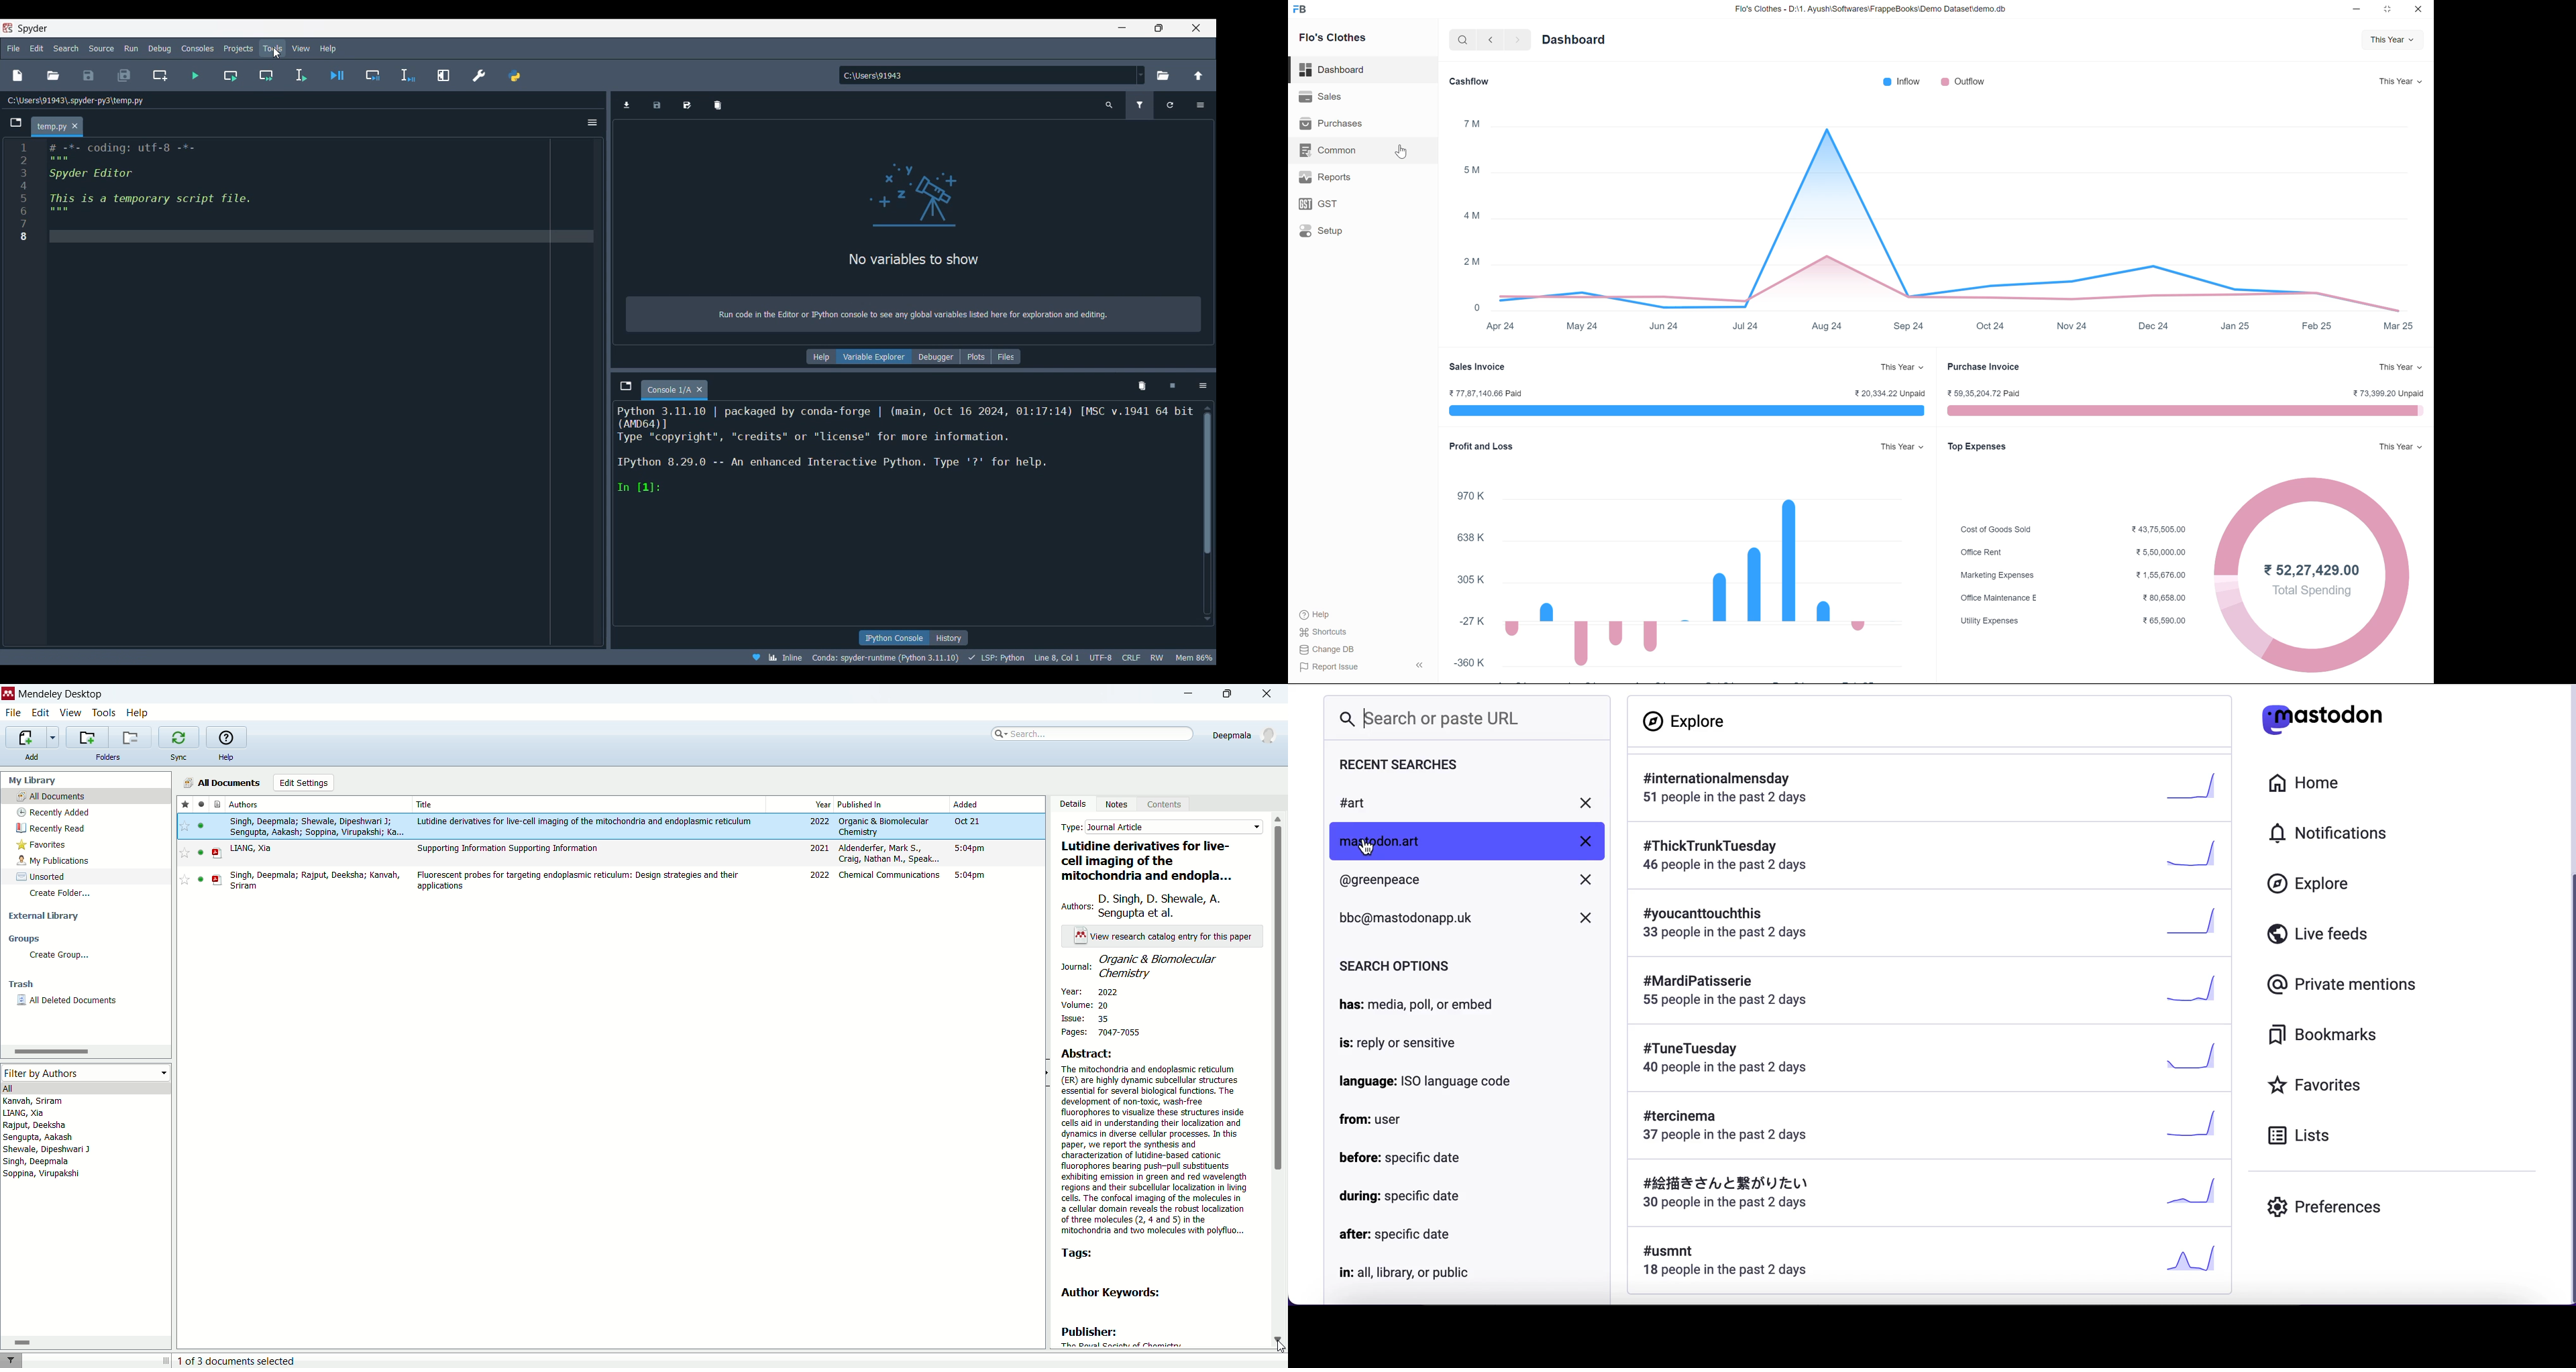 This screenshot has width=2576, height=1372. Describe the element at coordinates (1087, 991) in the screenshot. I see `year: 2022` at that location.